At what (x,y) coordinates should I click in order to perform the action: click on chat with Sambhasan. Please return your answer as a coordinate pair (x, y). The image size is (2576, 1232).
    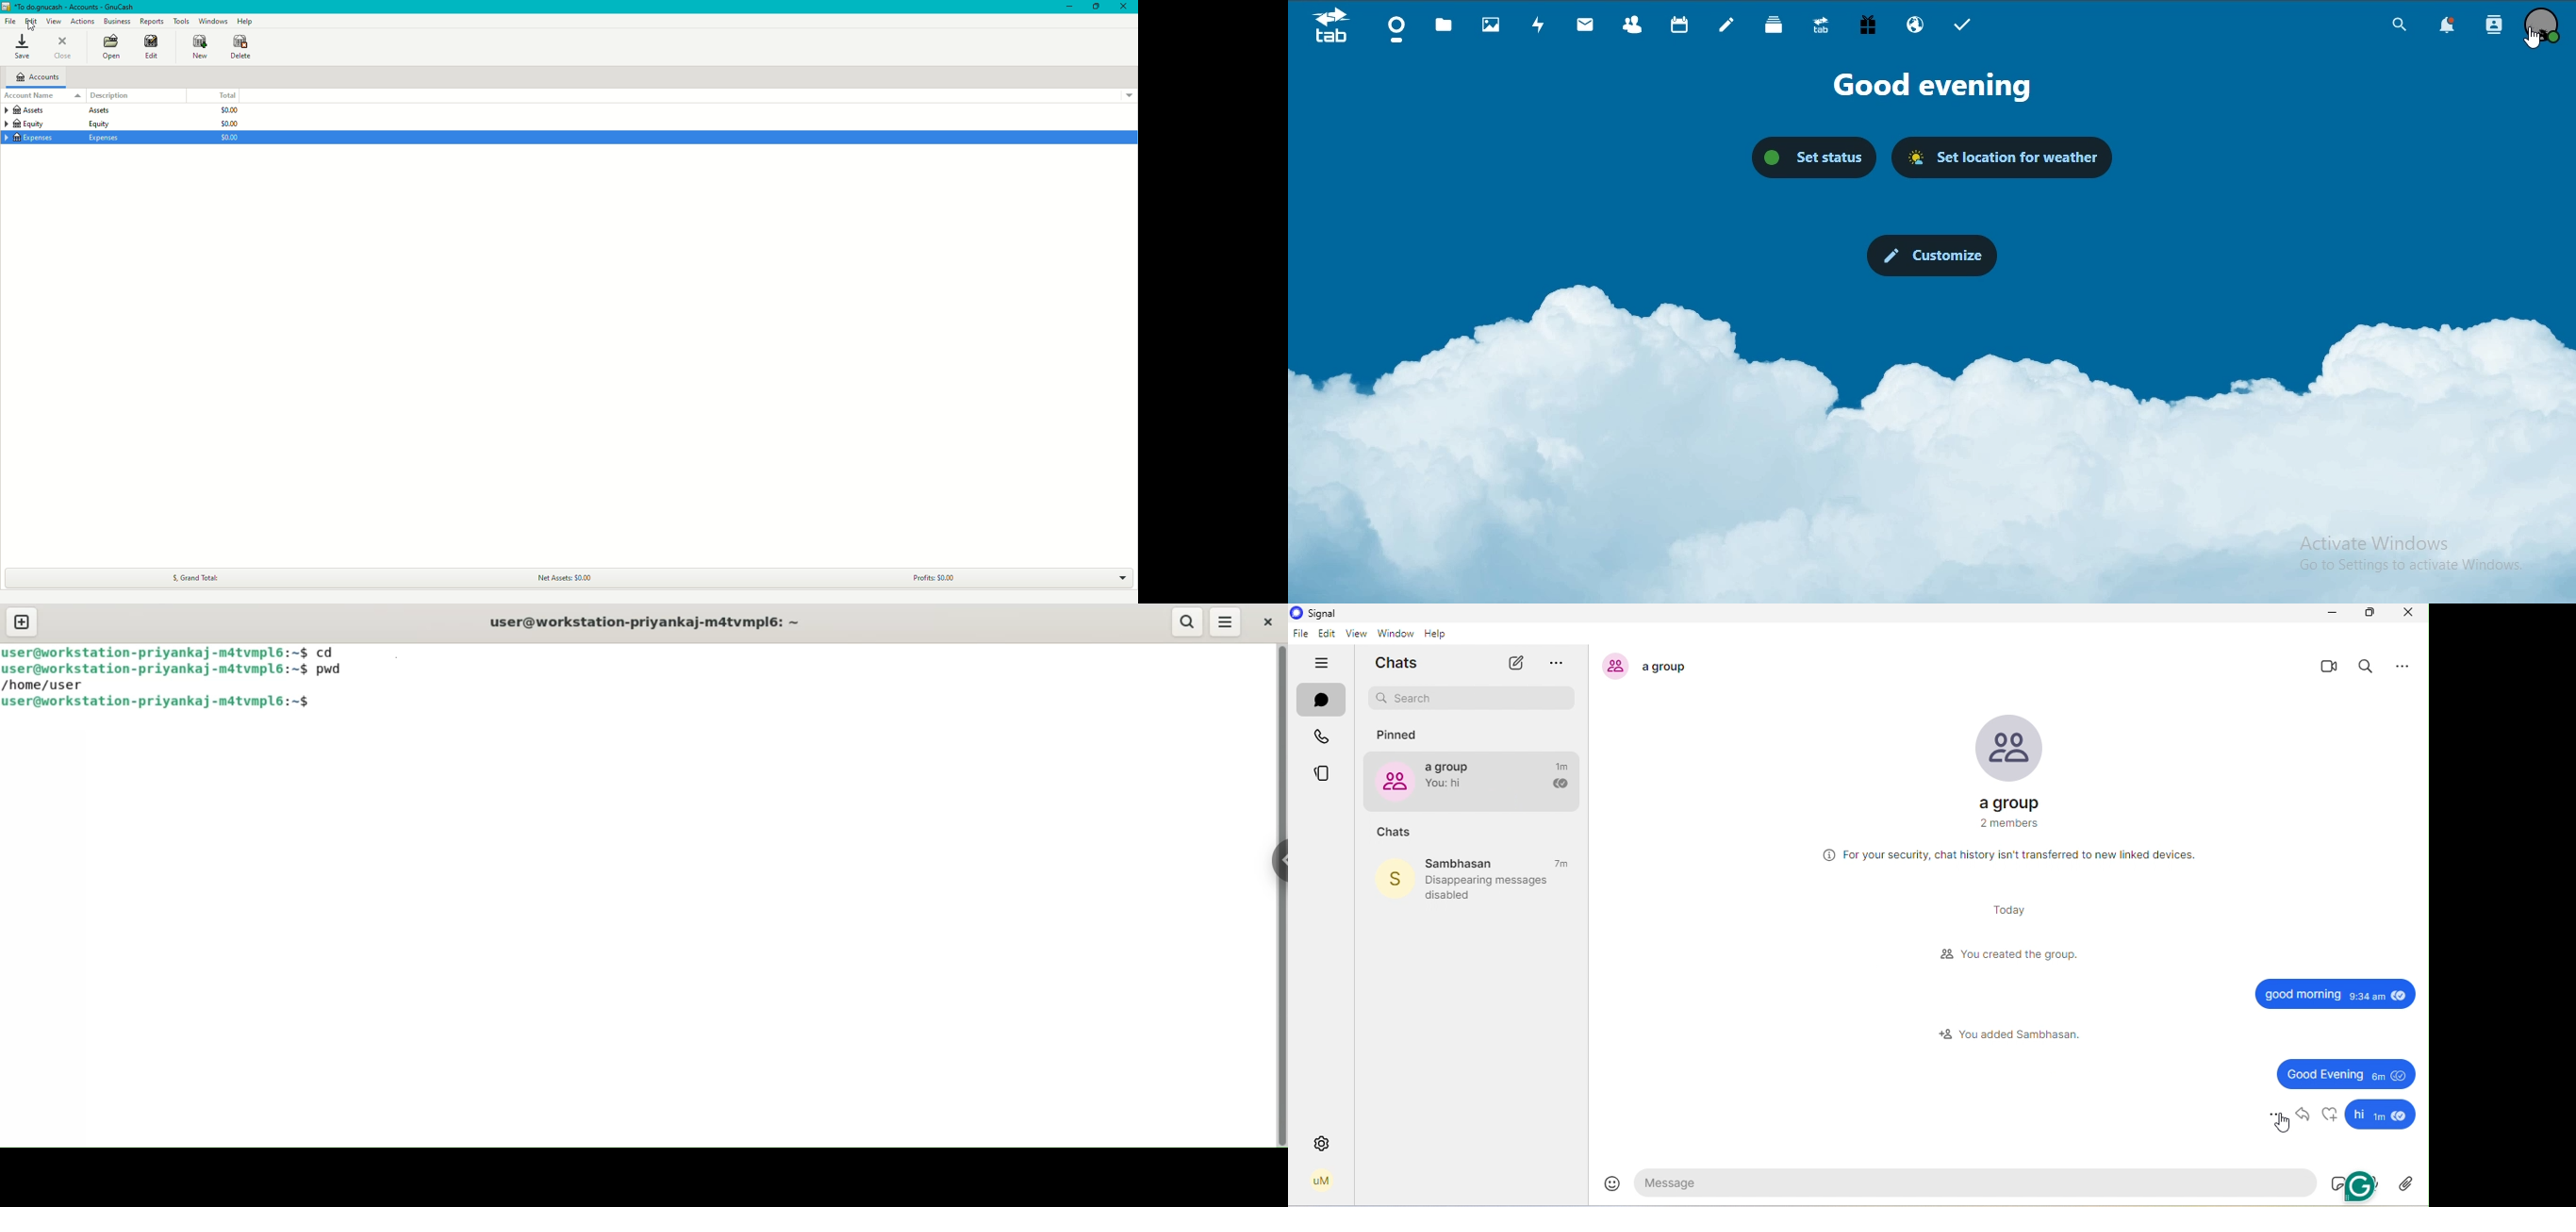
    Looking at the image, I should click on (1500, 863).